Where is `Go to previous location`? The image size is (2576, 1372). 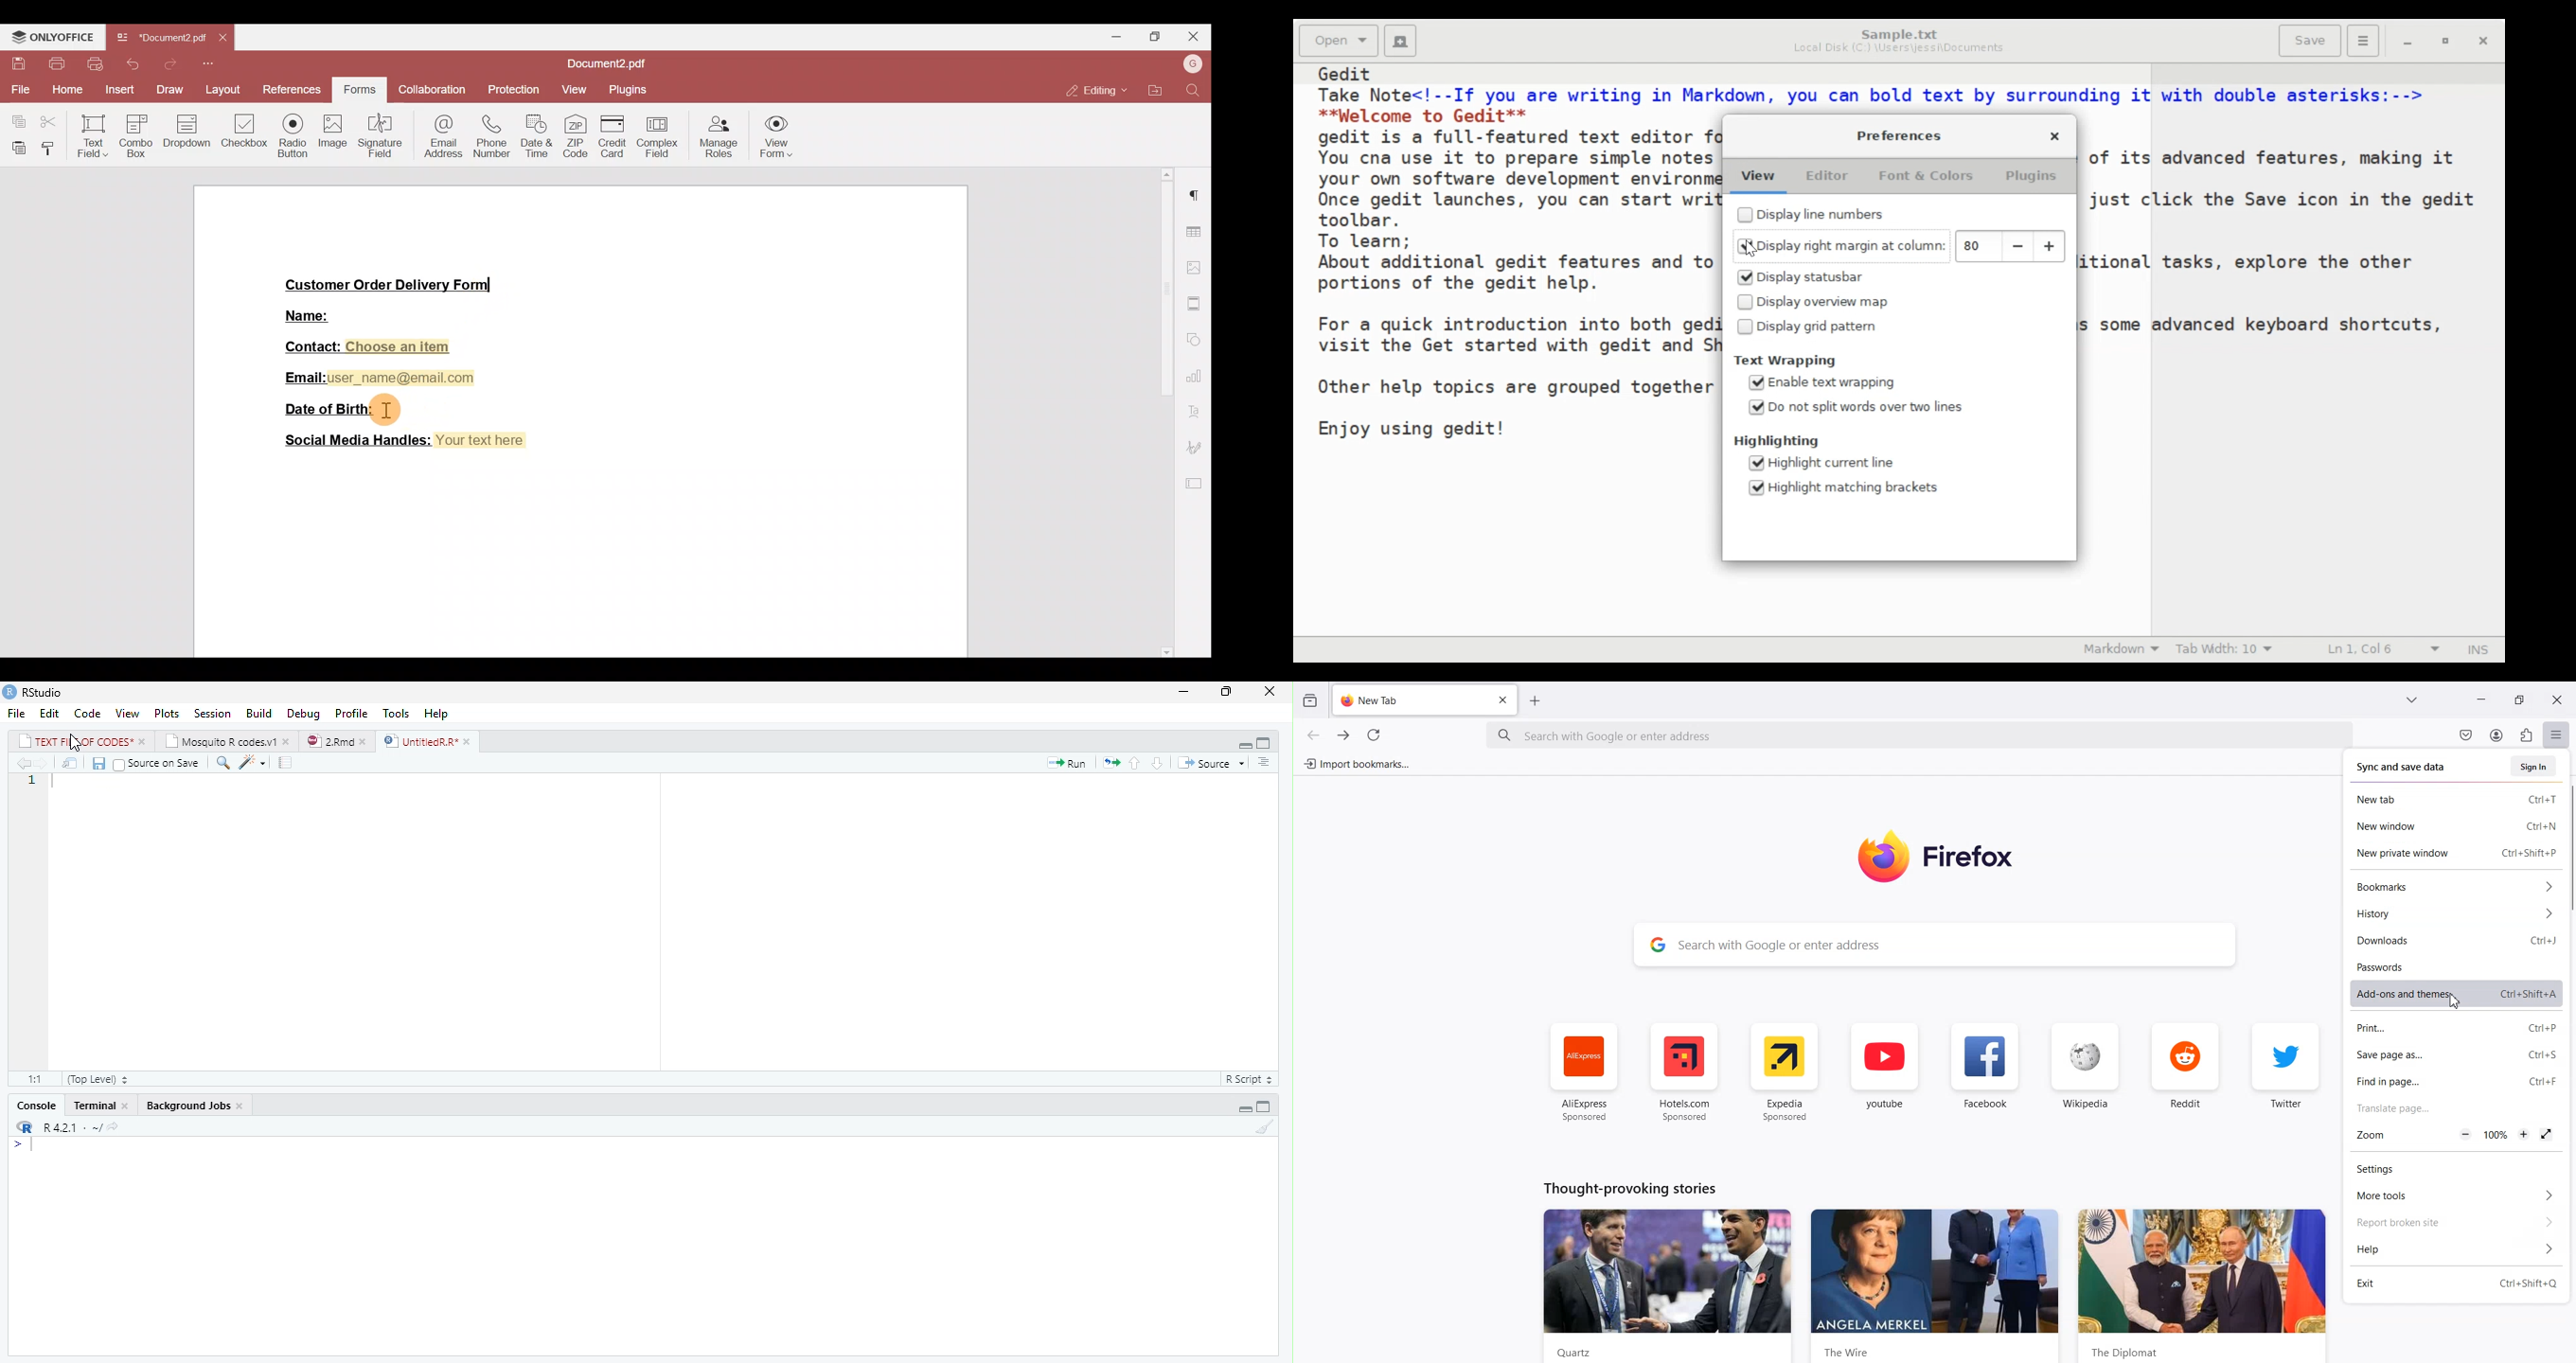 Go to previous location is located at coordinates (21, 763).